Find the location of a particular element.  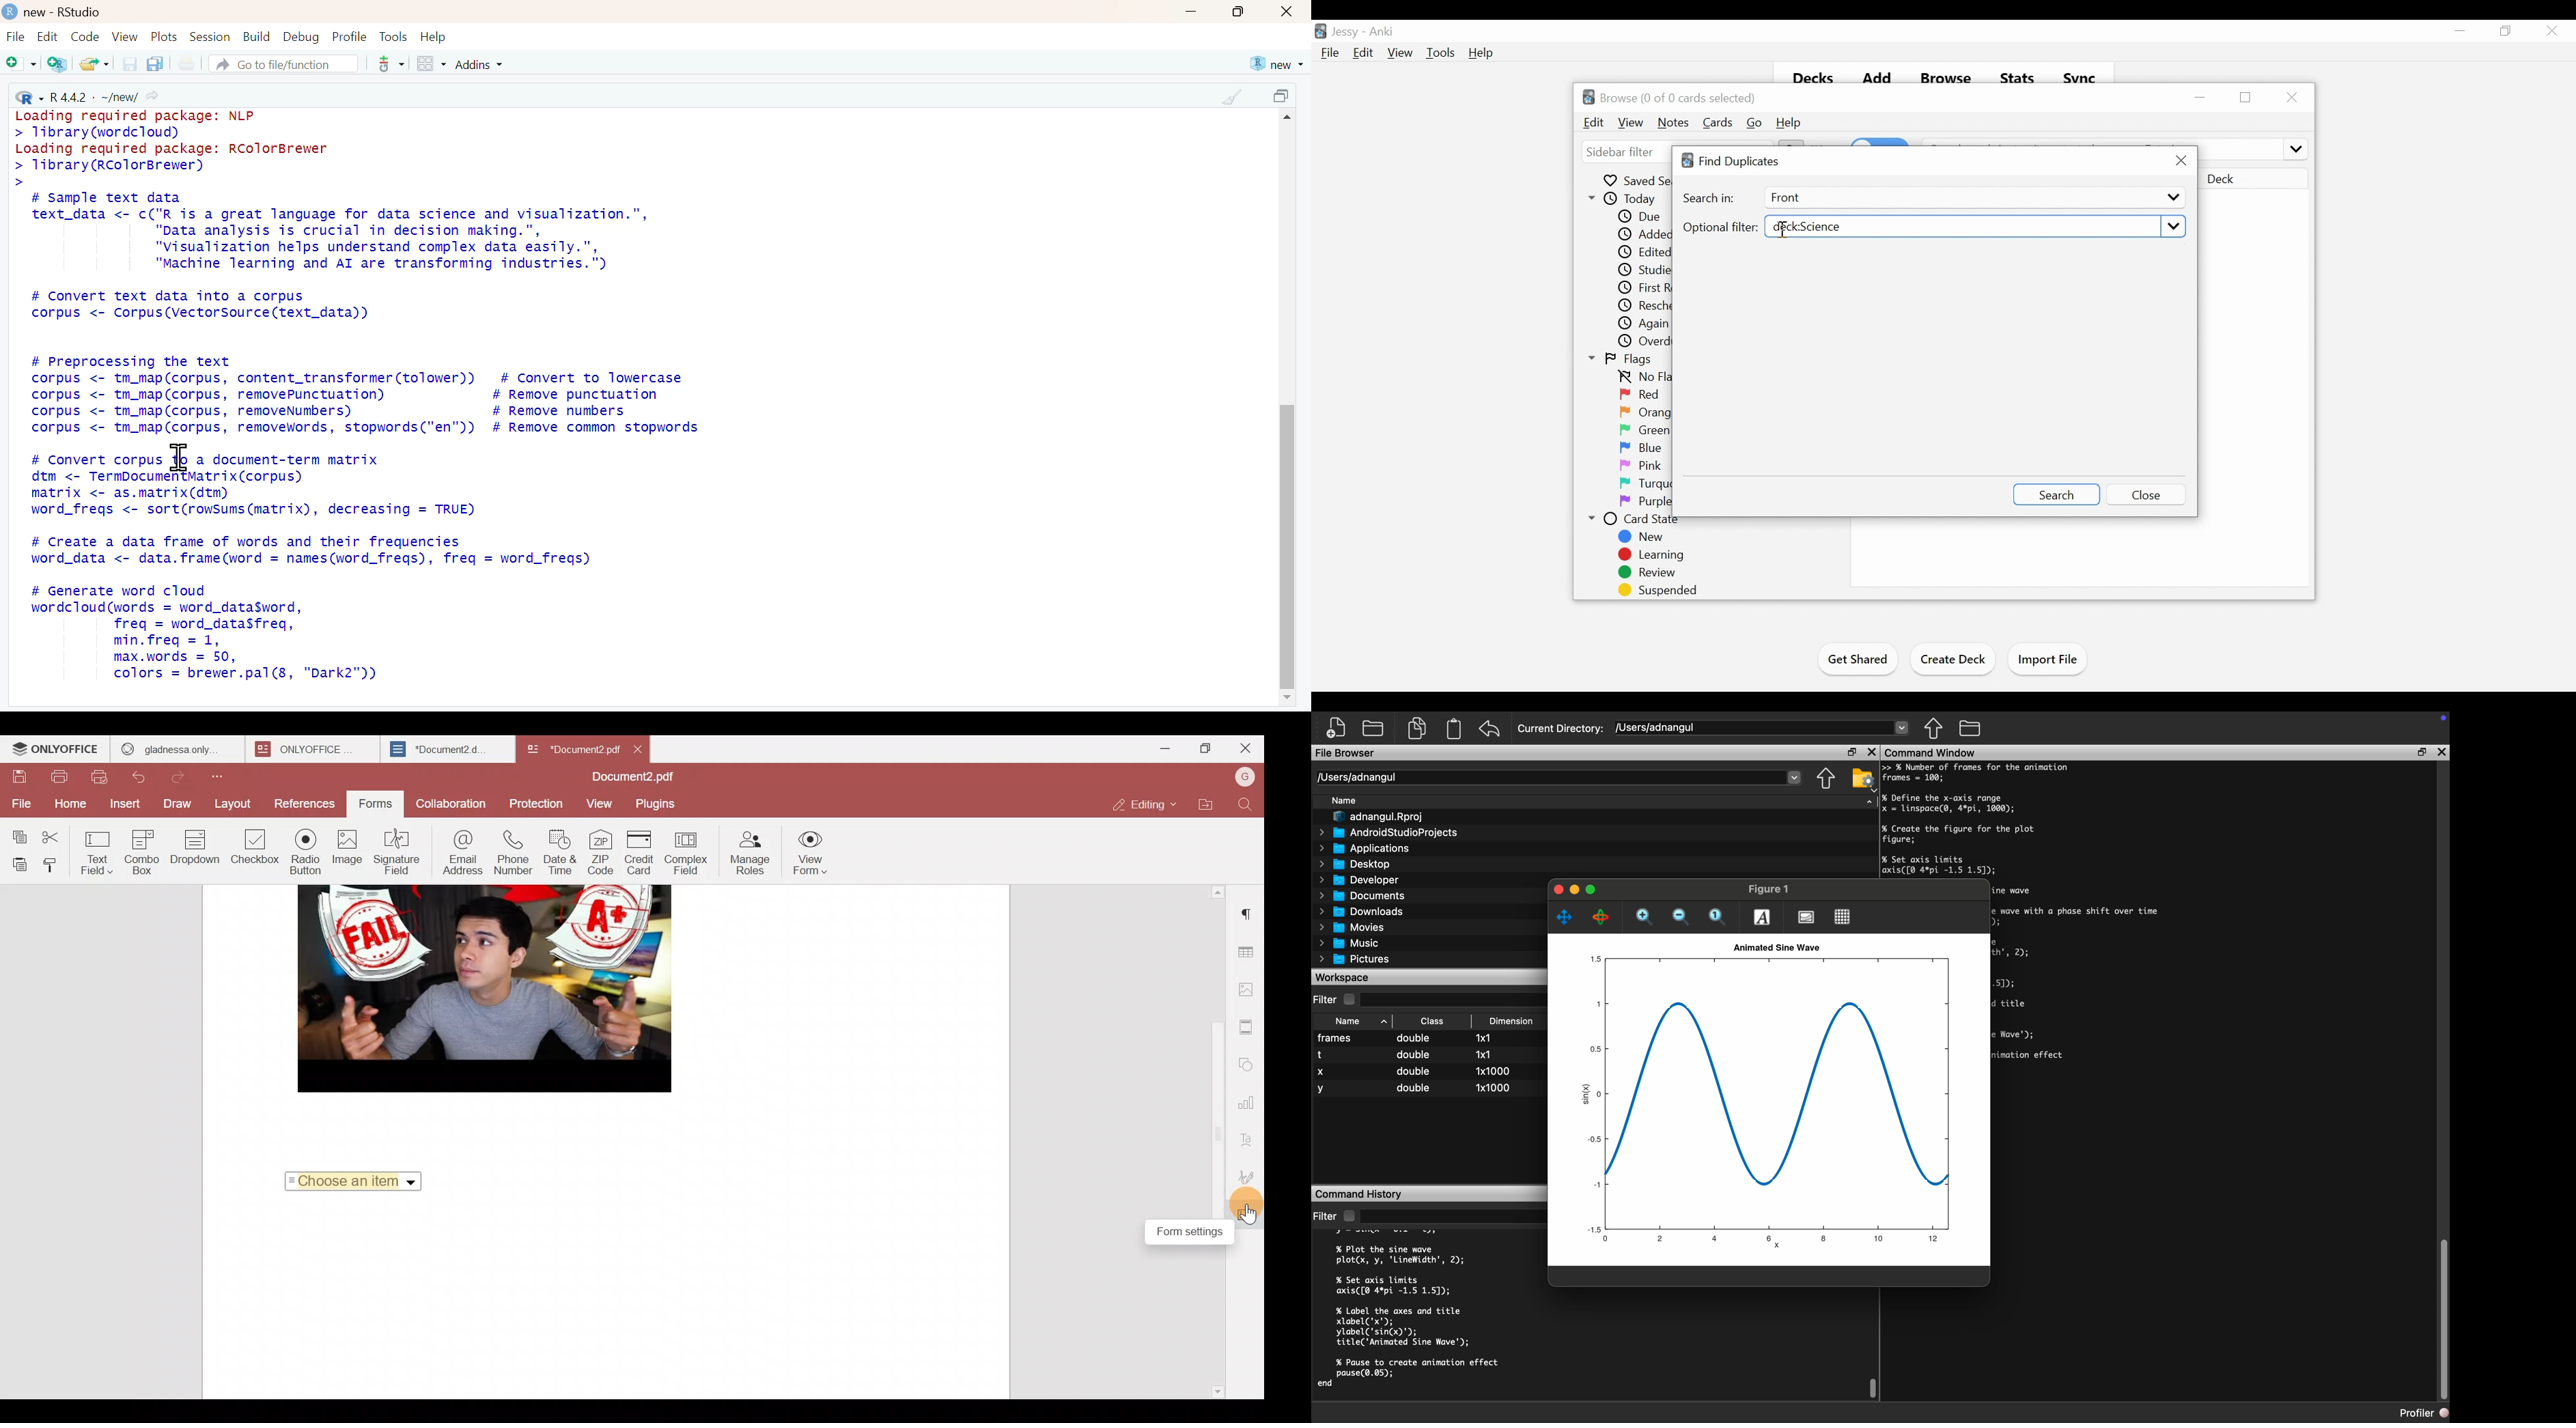

maximize is located at coordinates (1241, 12).